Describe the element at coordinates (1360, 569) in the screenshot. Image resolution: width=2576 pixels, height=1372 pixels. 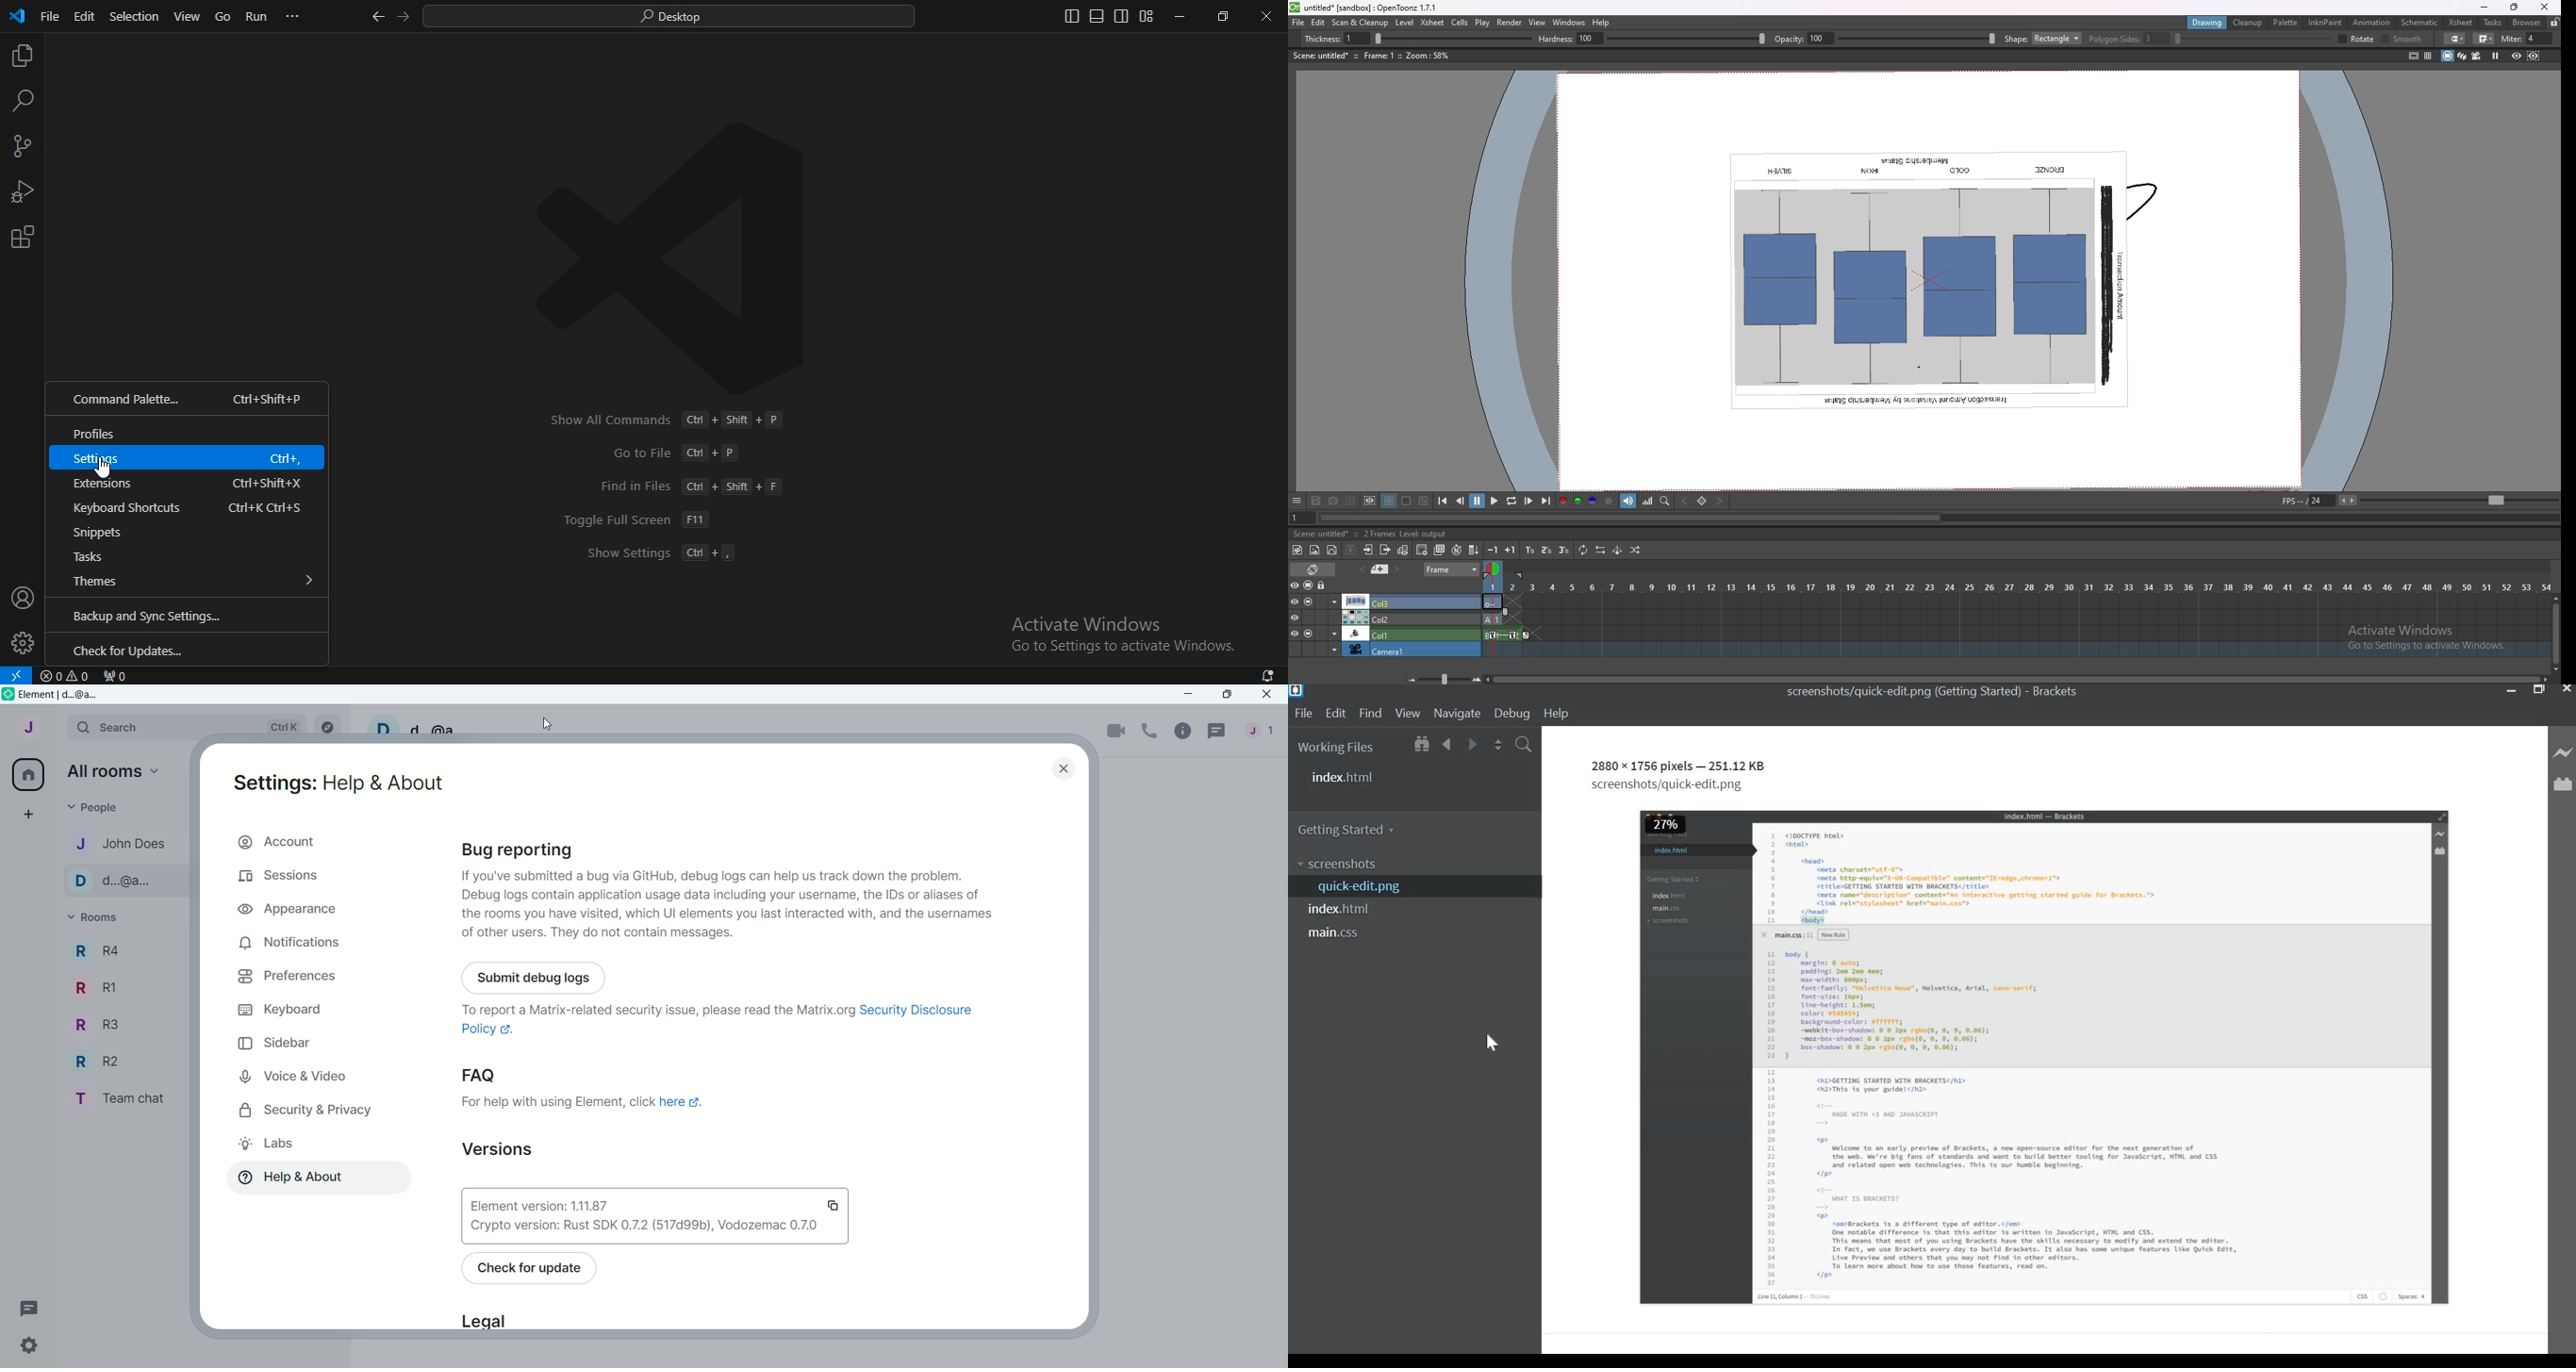
I see `previous memo` at that location.